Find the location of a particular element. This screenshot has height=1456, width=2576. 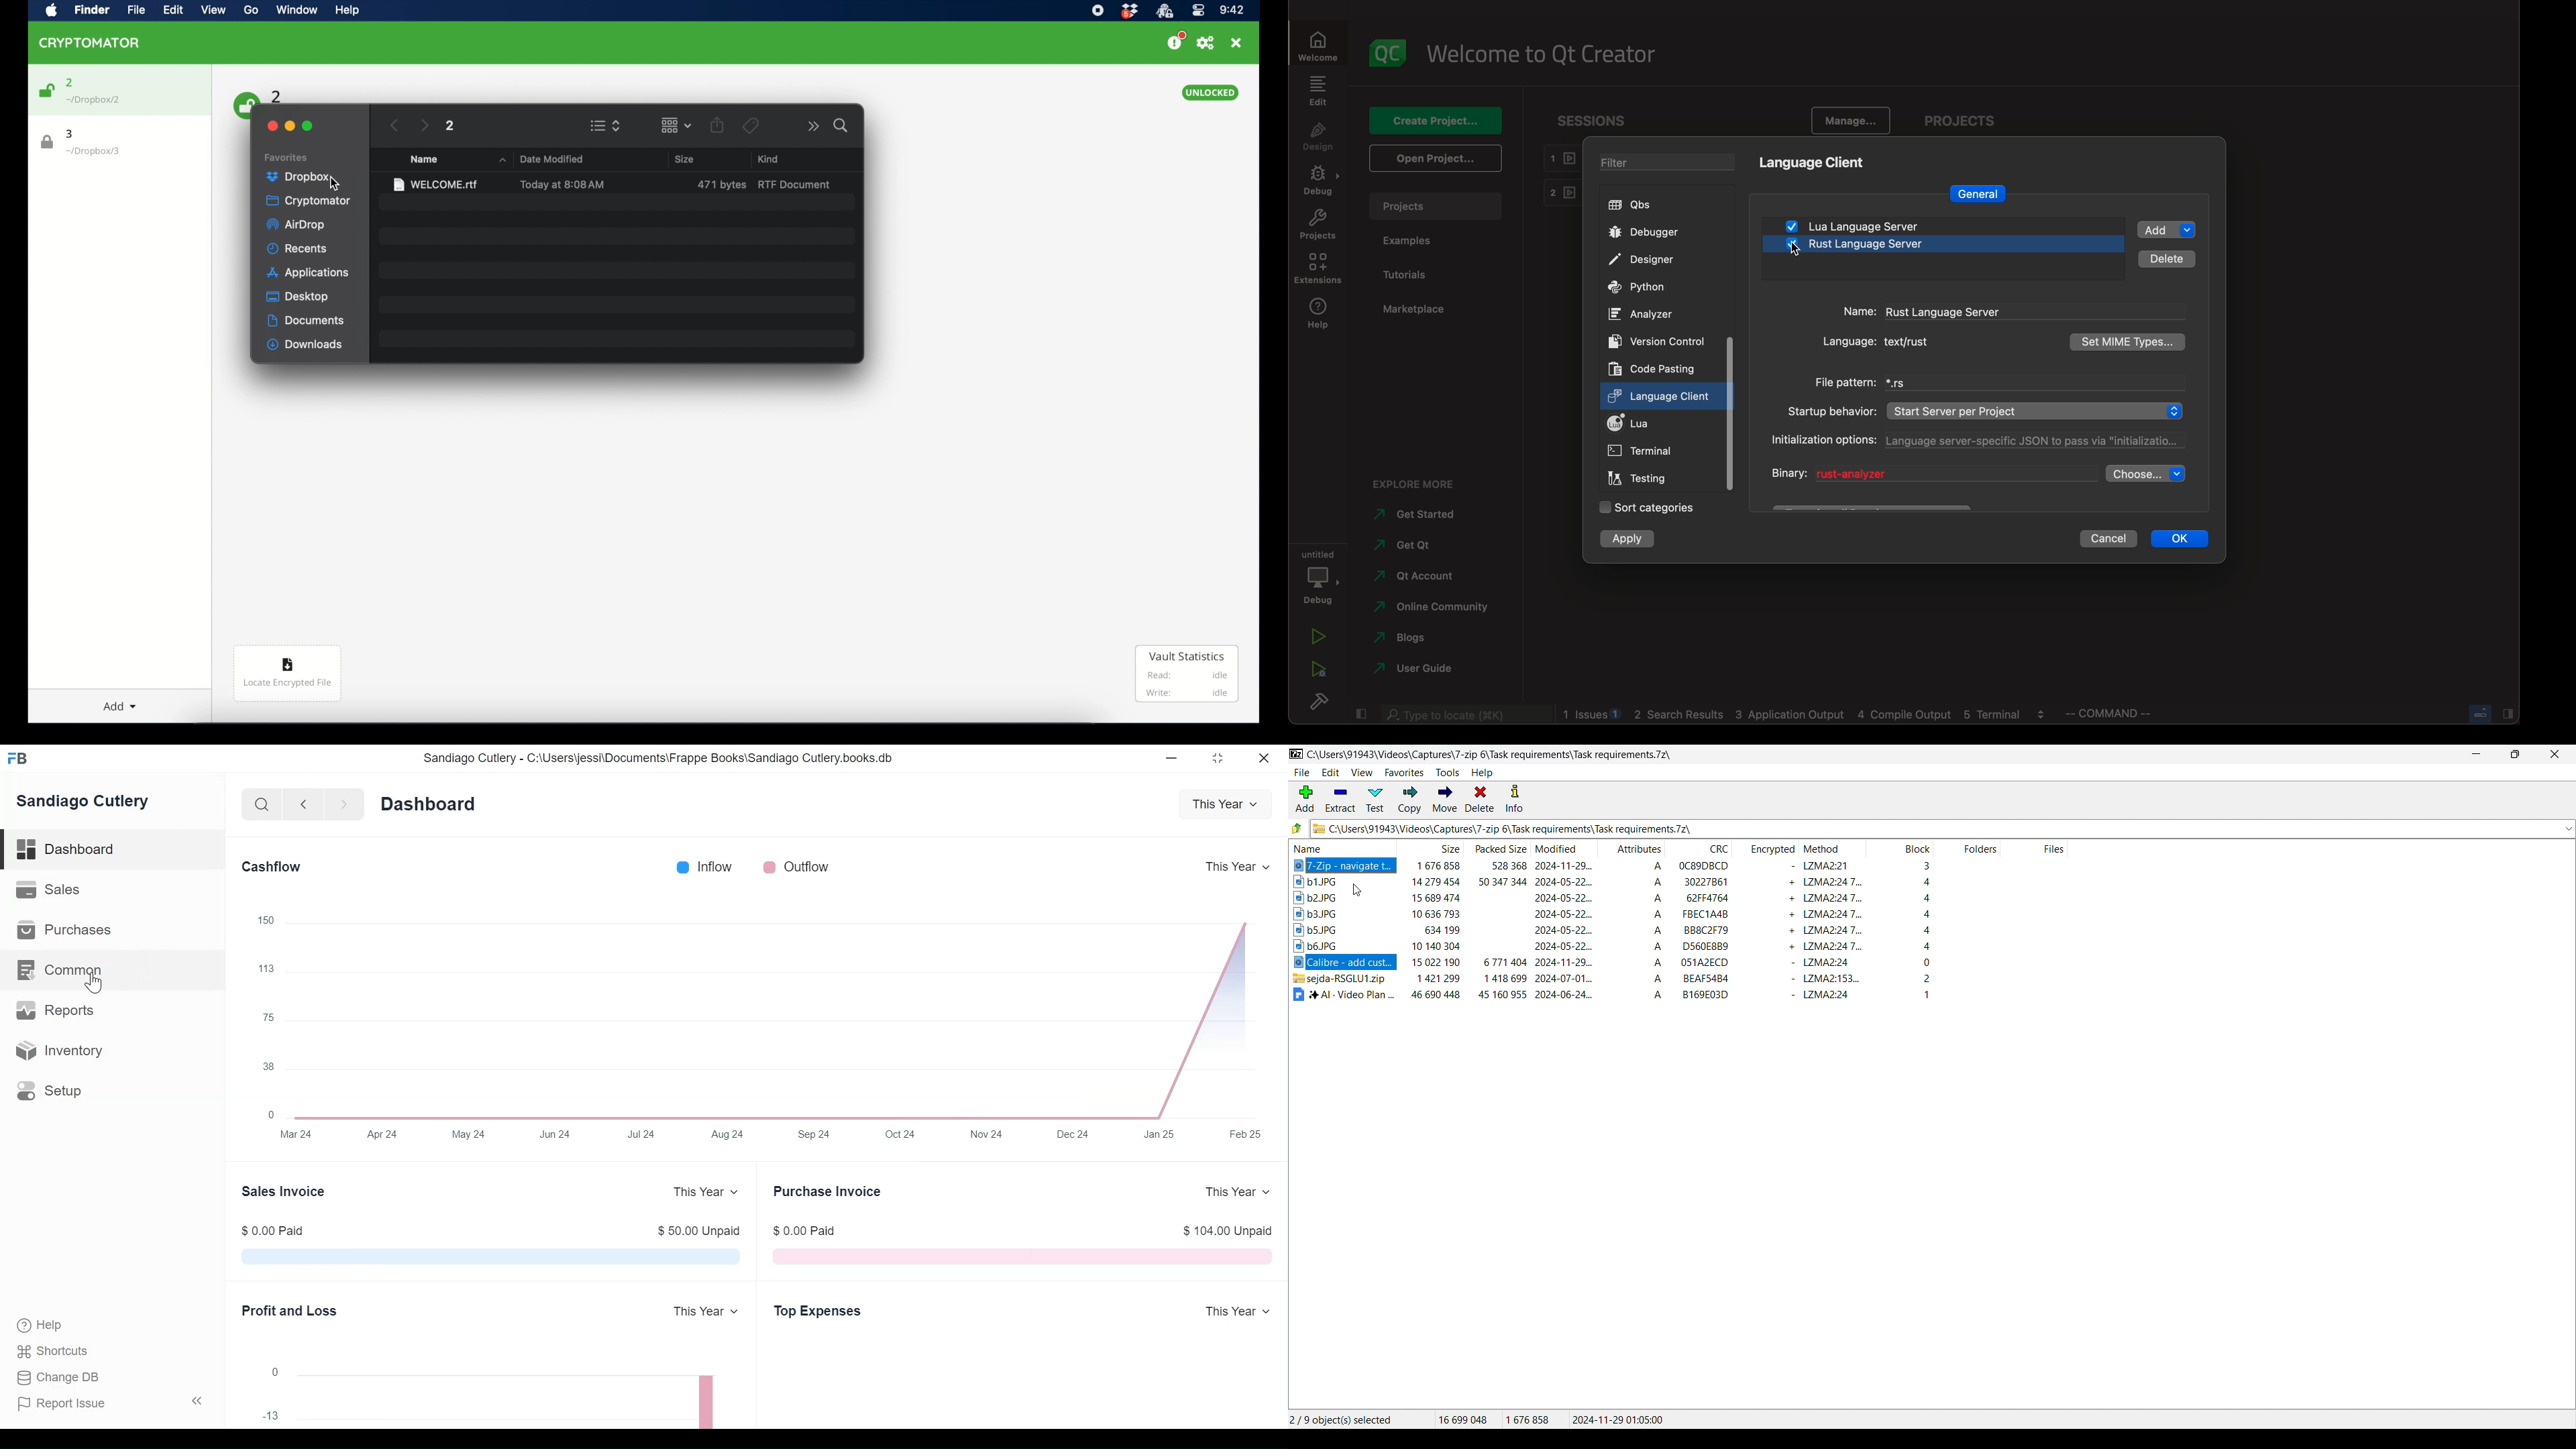

38 is located at coordinates (268, 1065).